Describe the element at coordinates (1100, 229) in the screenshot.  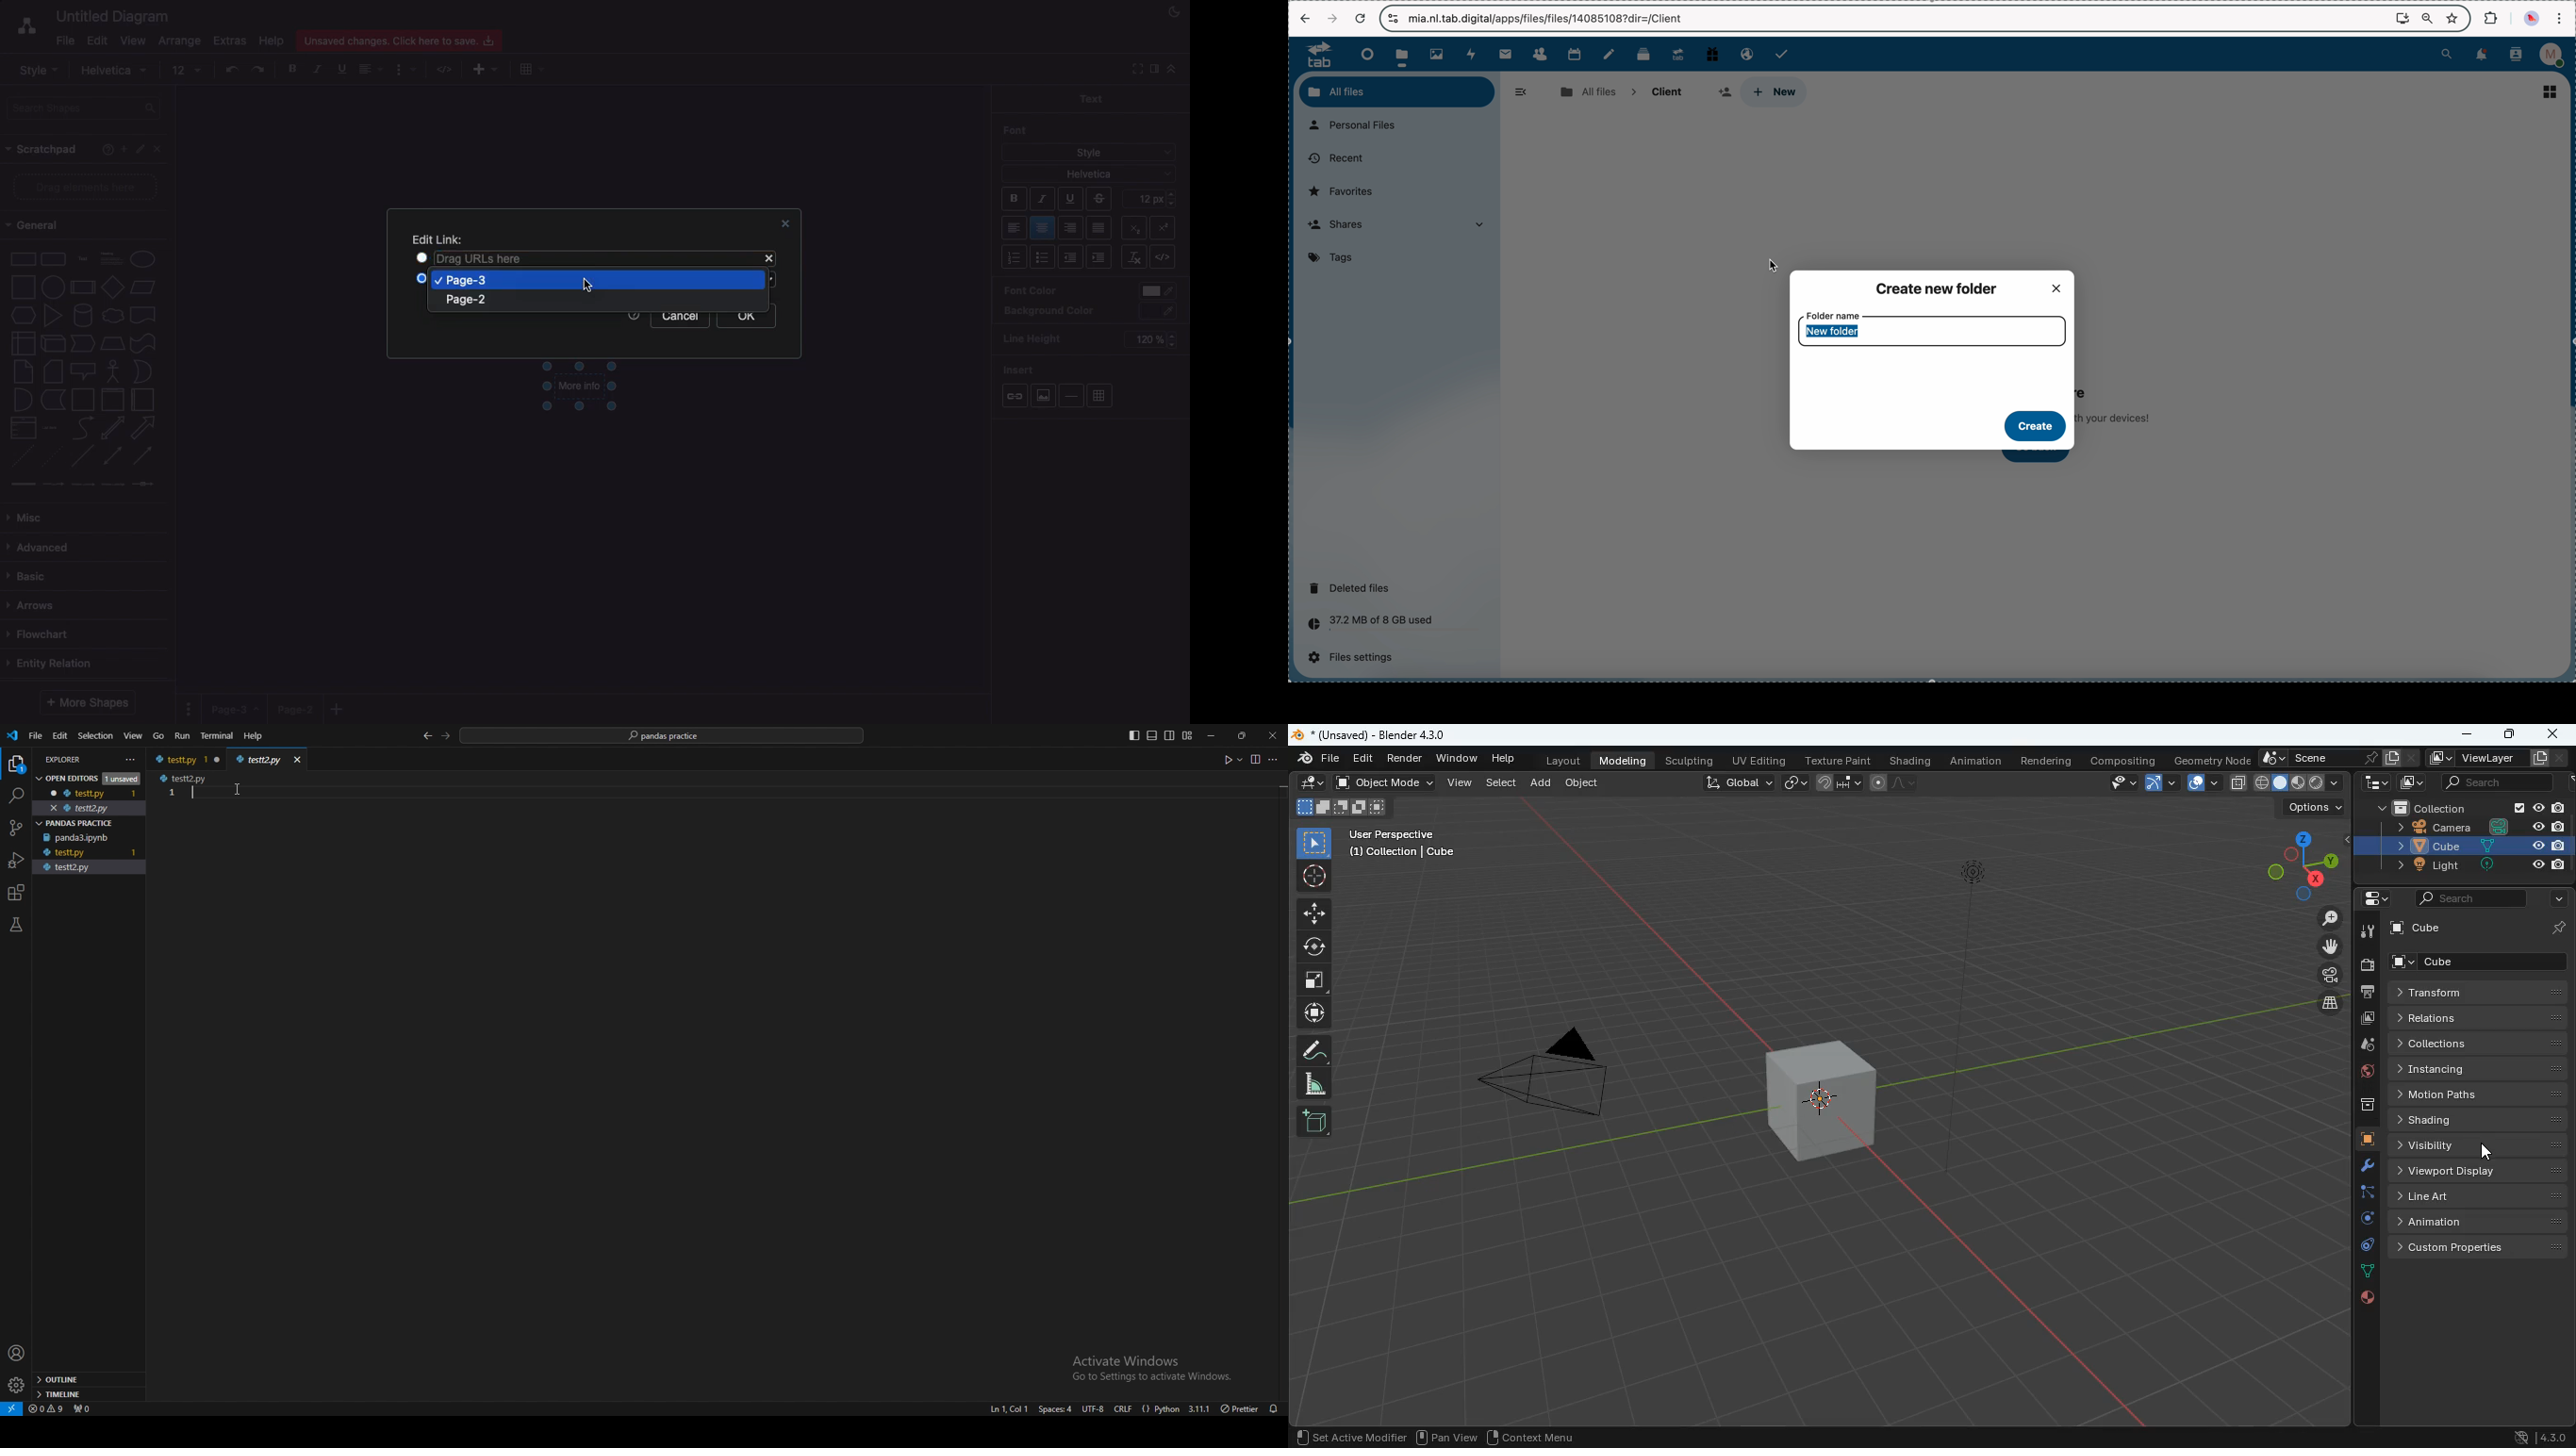
I see `Justified` at that location.